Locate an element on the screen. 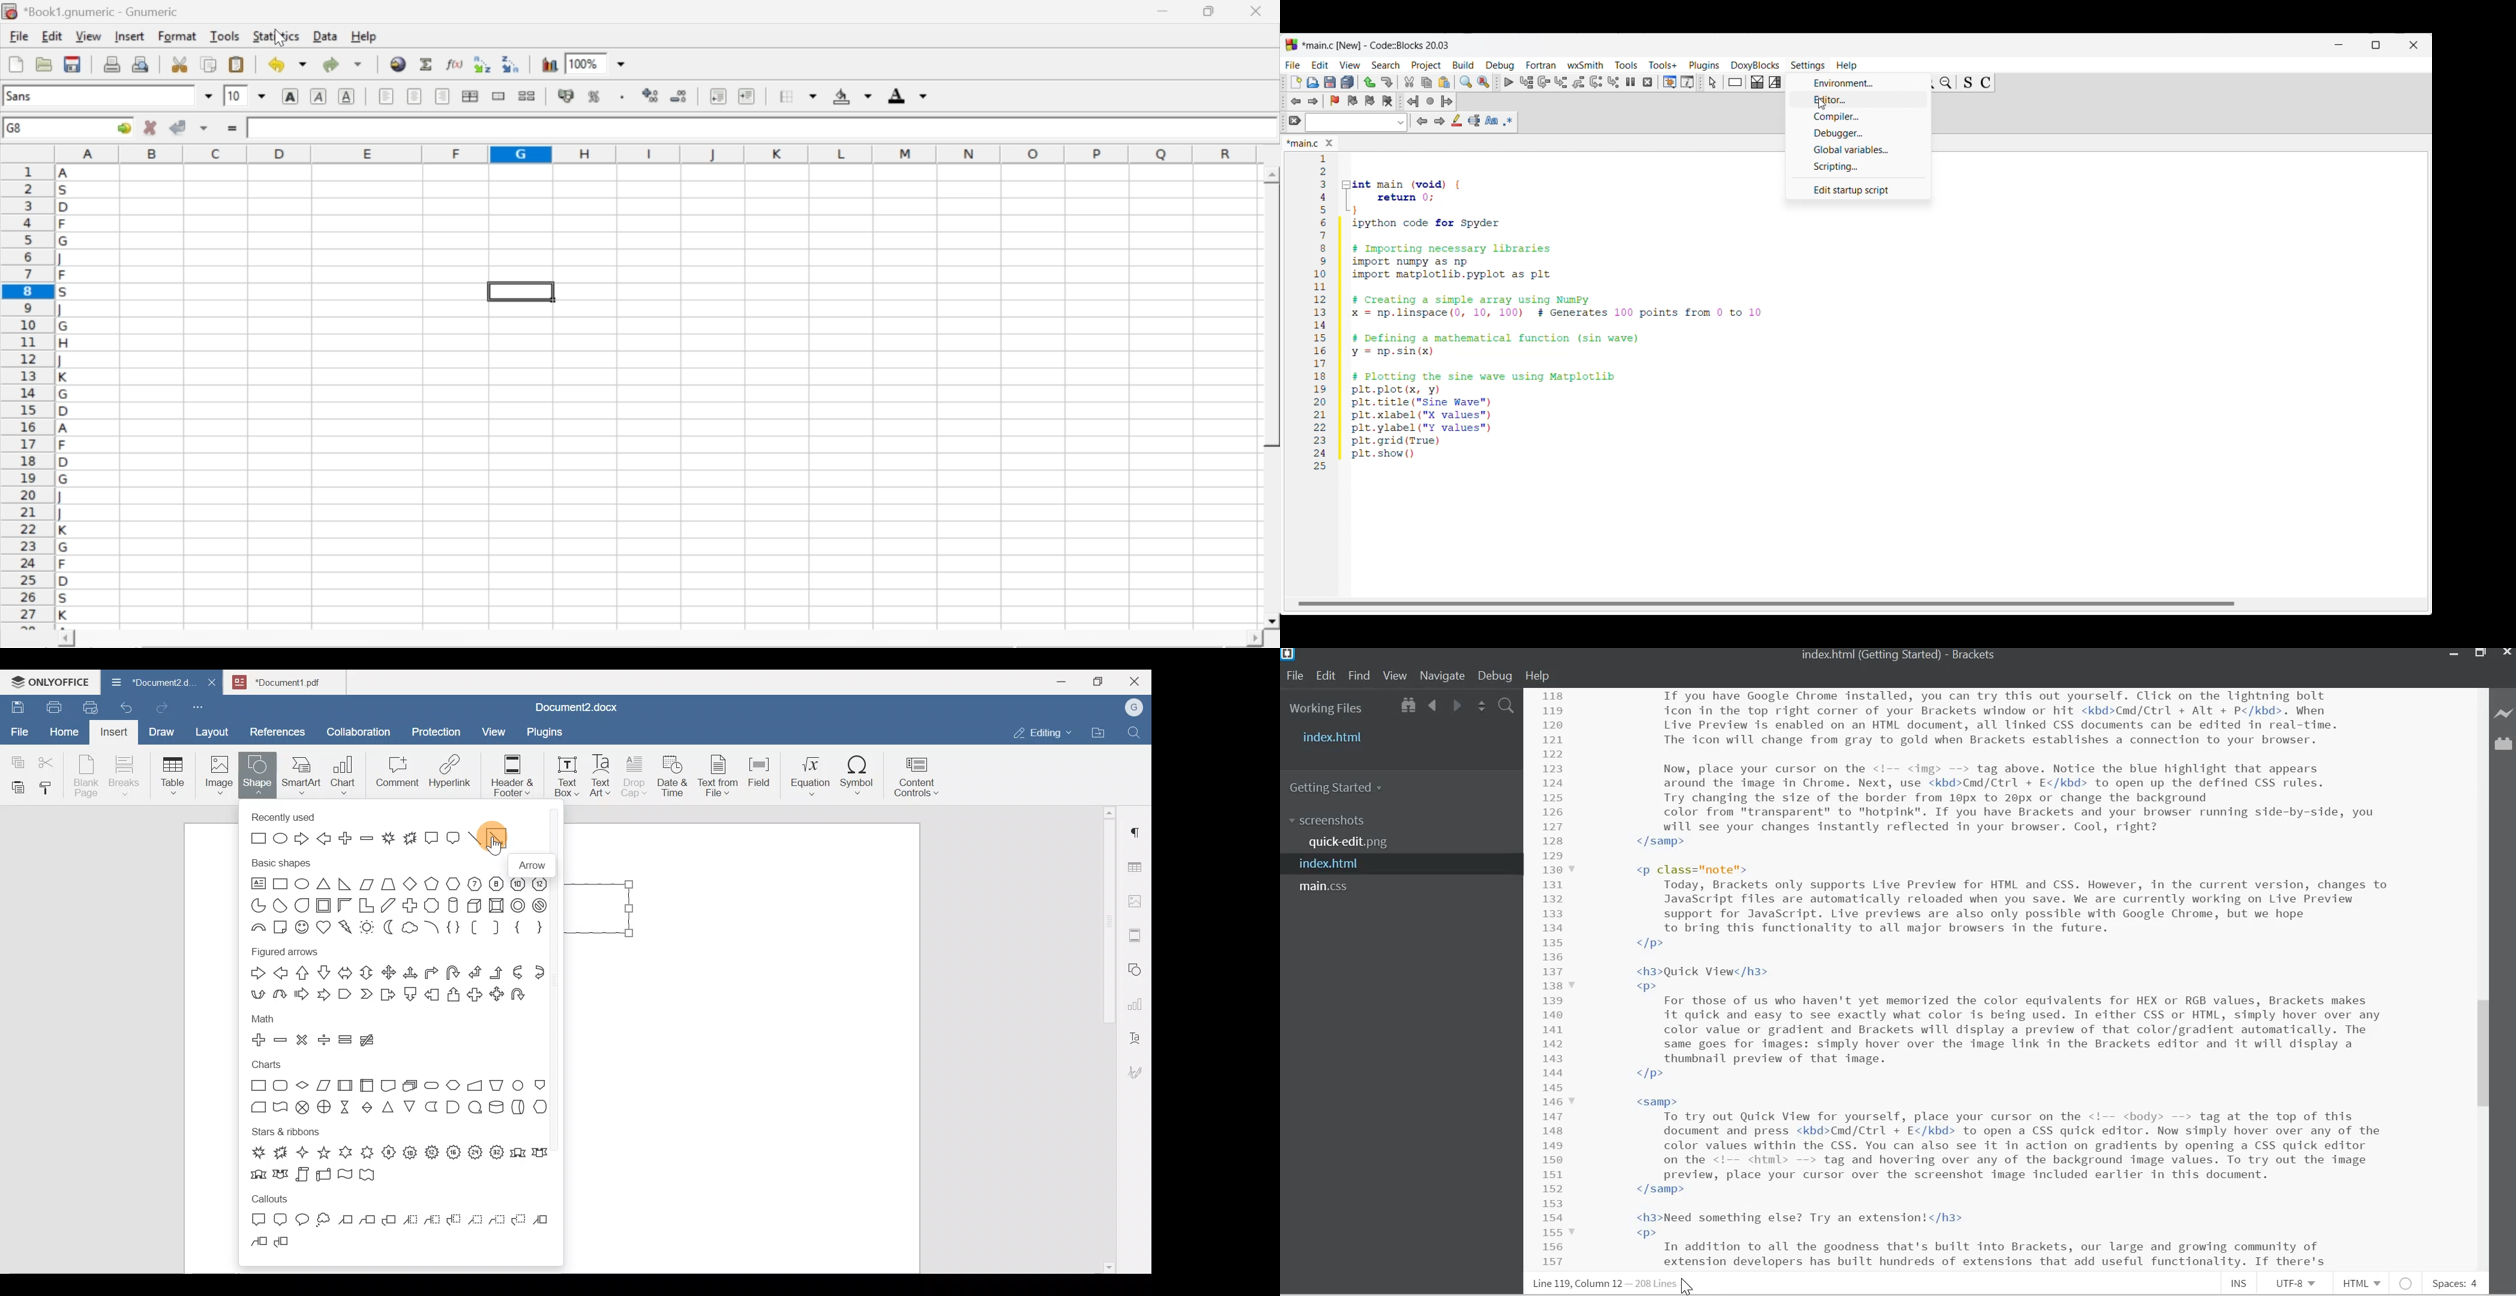 The width and height of the screenshot is (2520, 1316). wxSmith menu is located at coordinates (1586, 65).